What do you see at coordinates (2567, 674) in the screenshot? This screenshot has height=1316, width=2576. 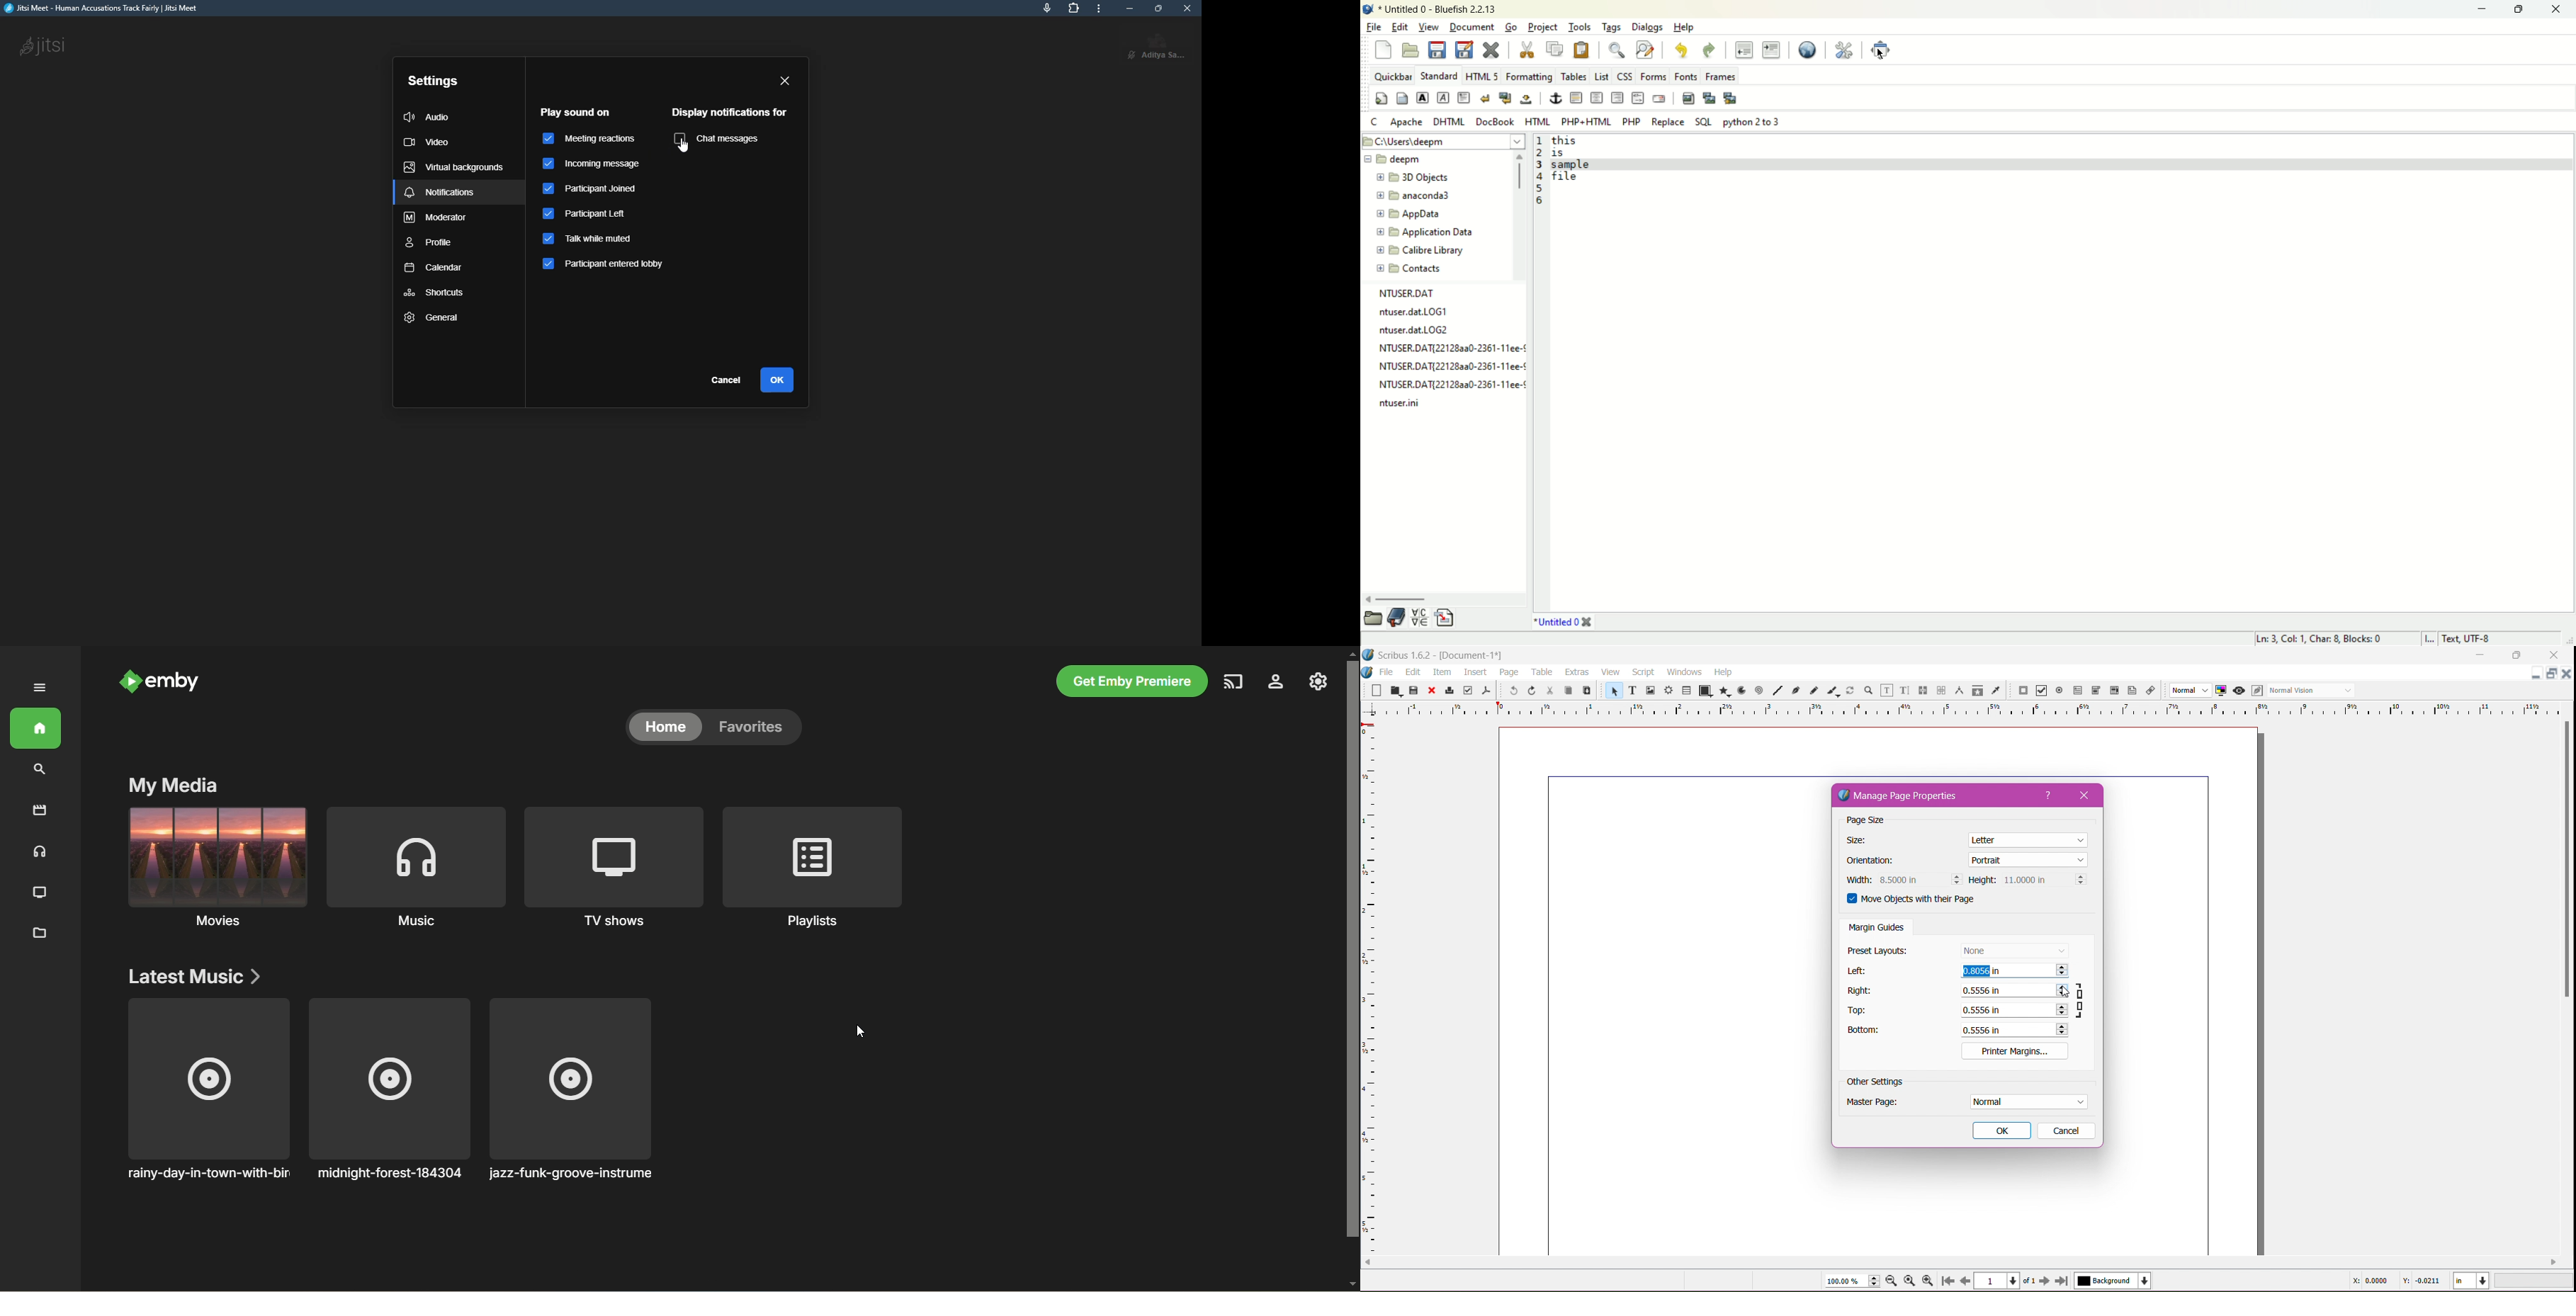 I see `Close Document` at bounding box center [2567, 674].